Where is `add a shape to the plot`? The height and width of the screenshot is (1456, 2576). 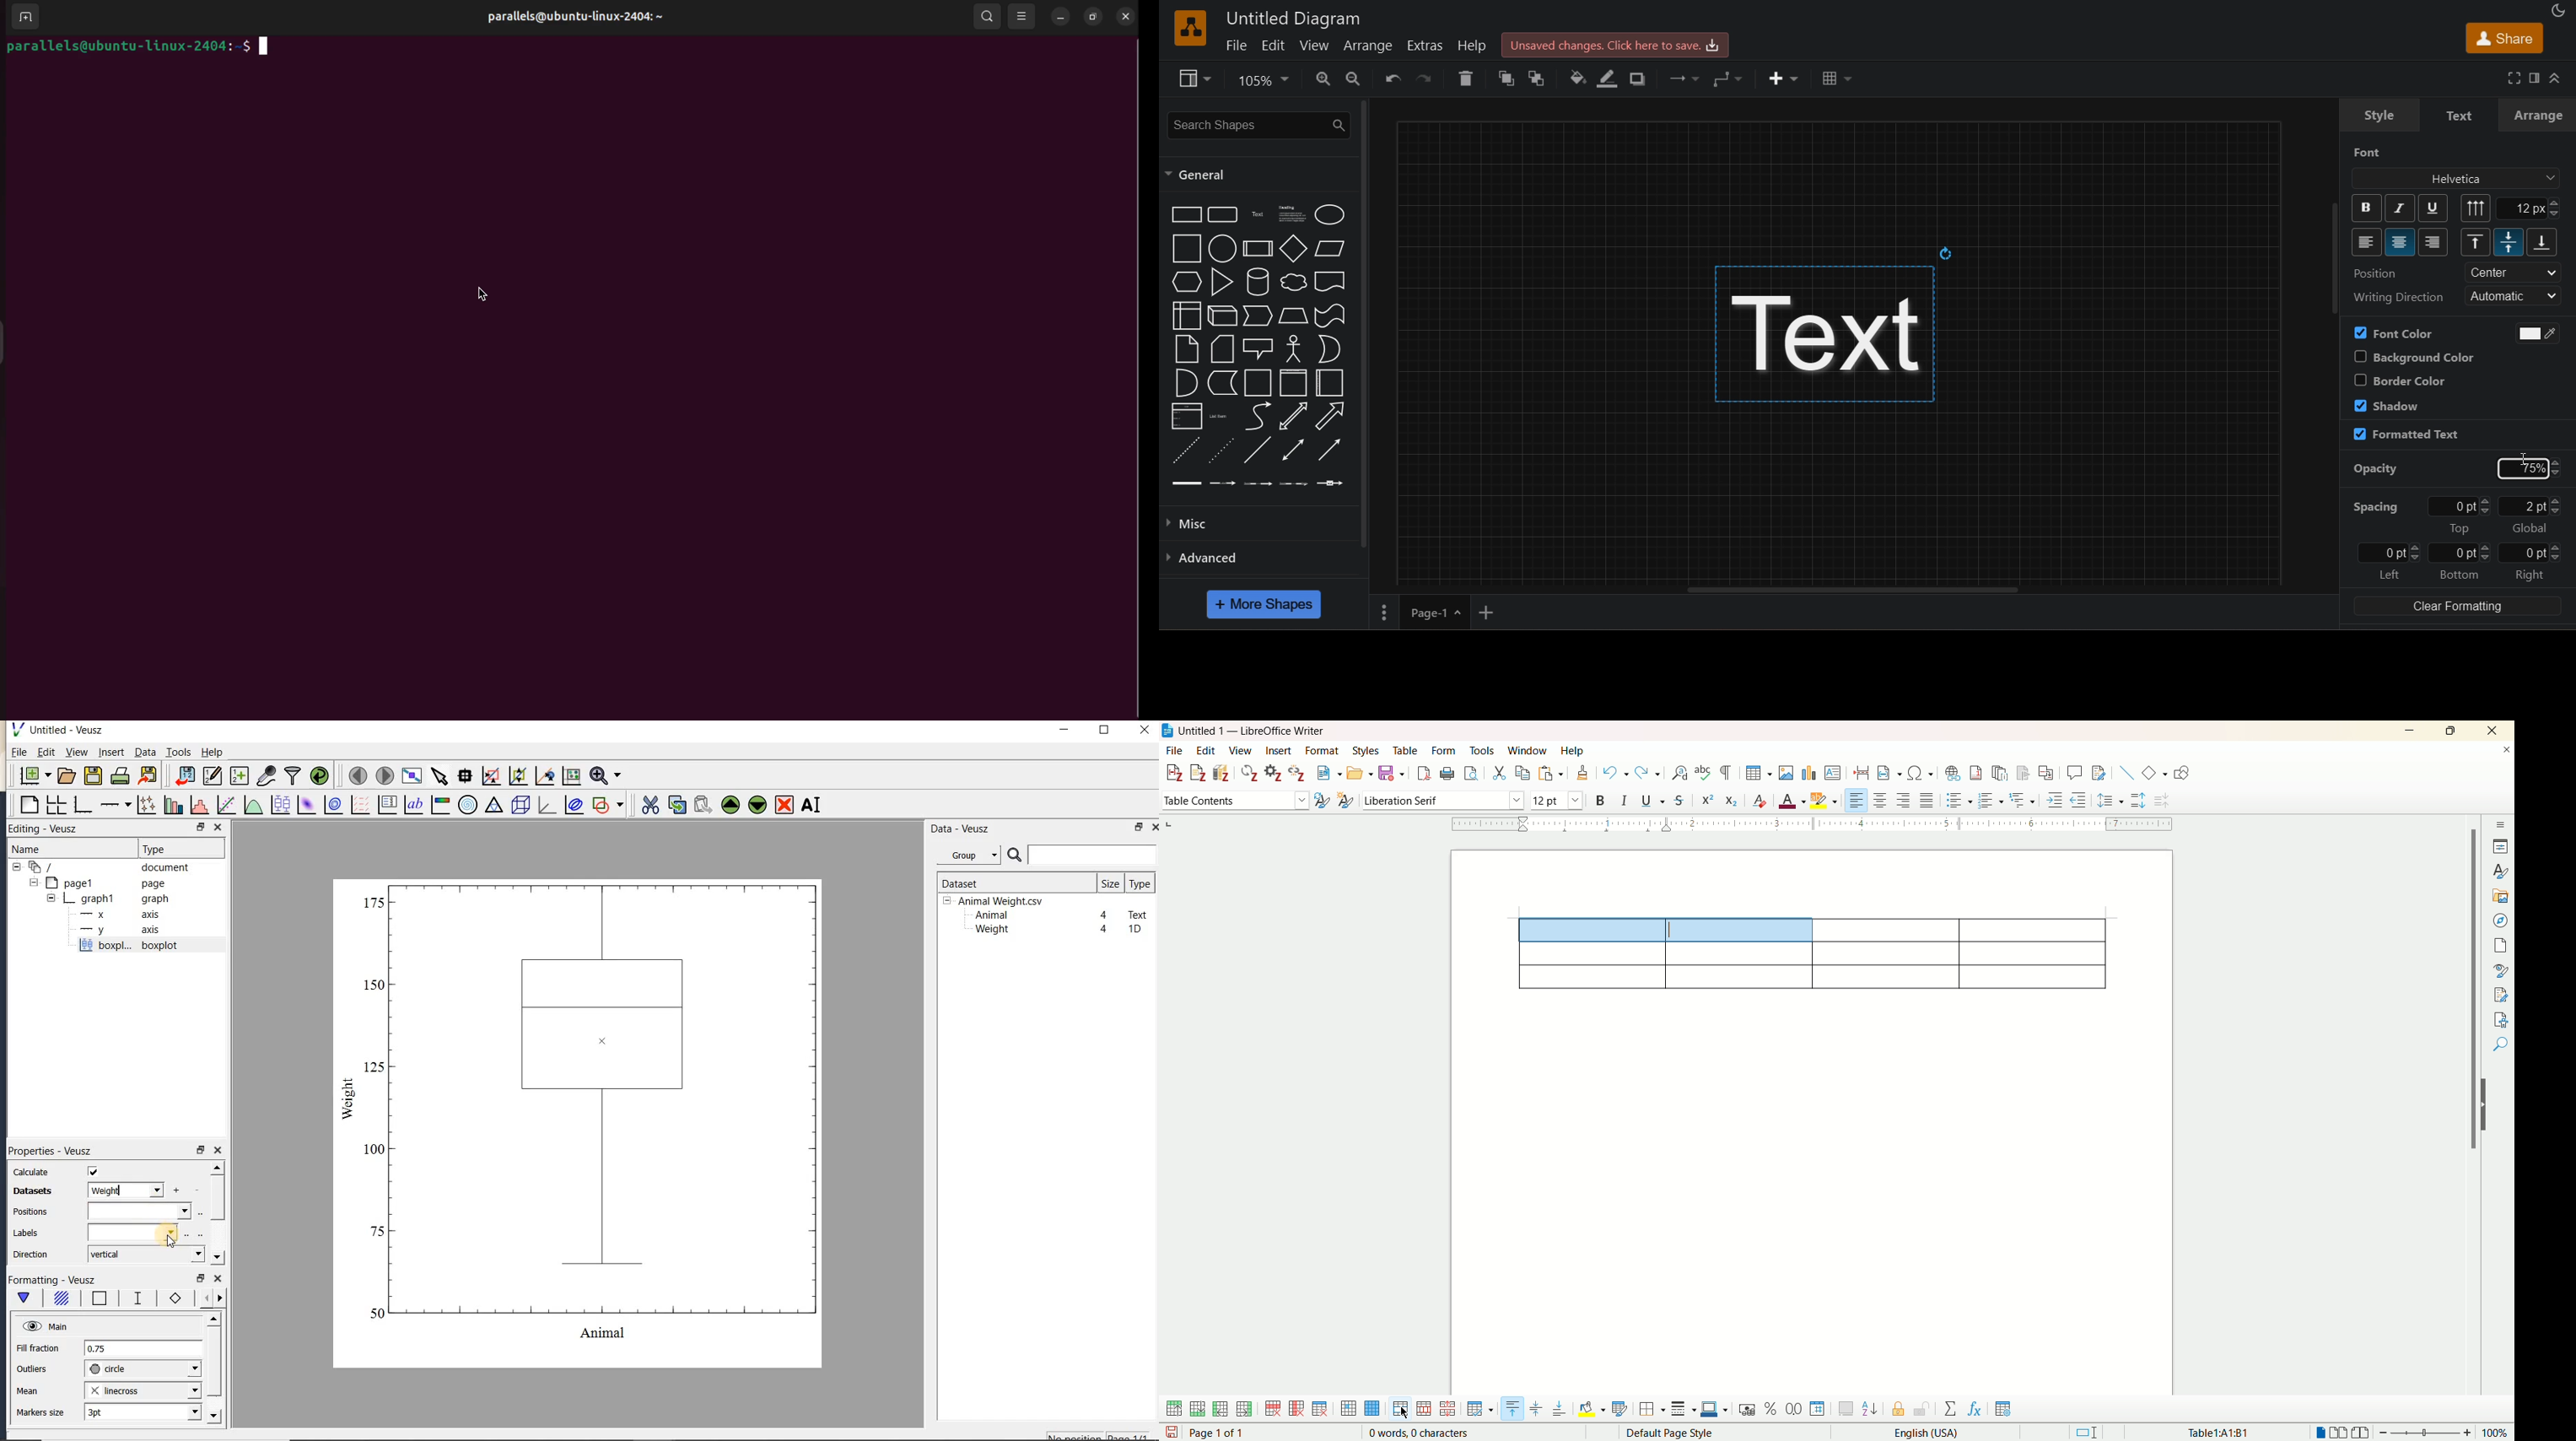
add a shape to the plot is located at coordinates (607, 805).